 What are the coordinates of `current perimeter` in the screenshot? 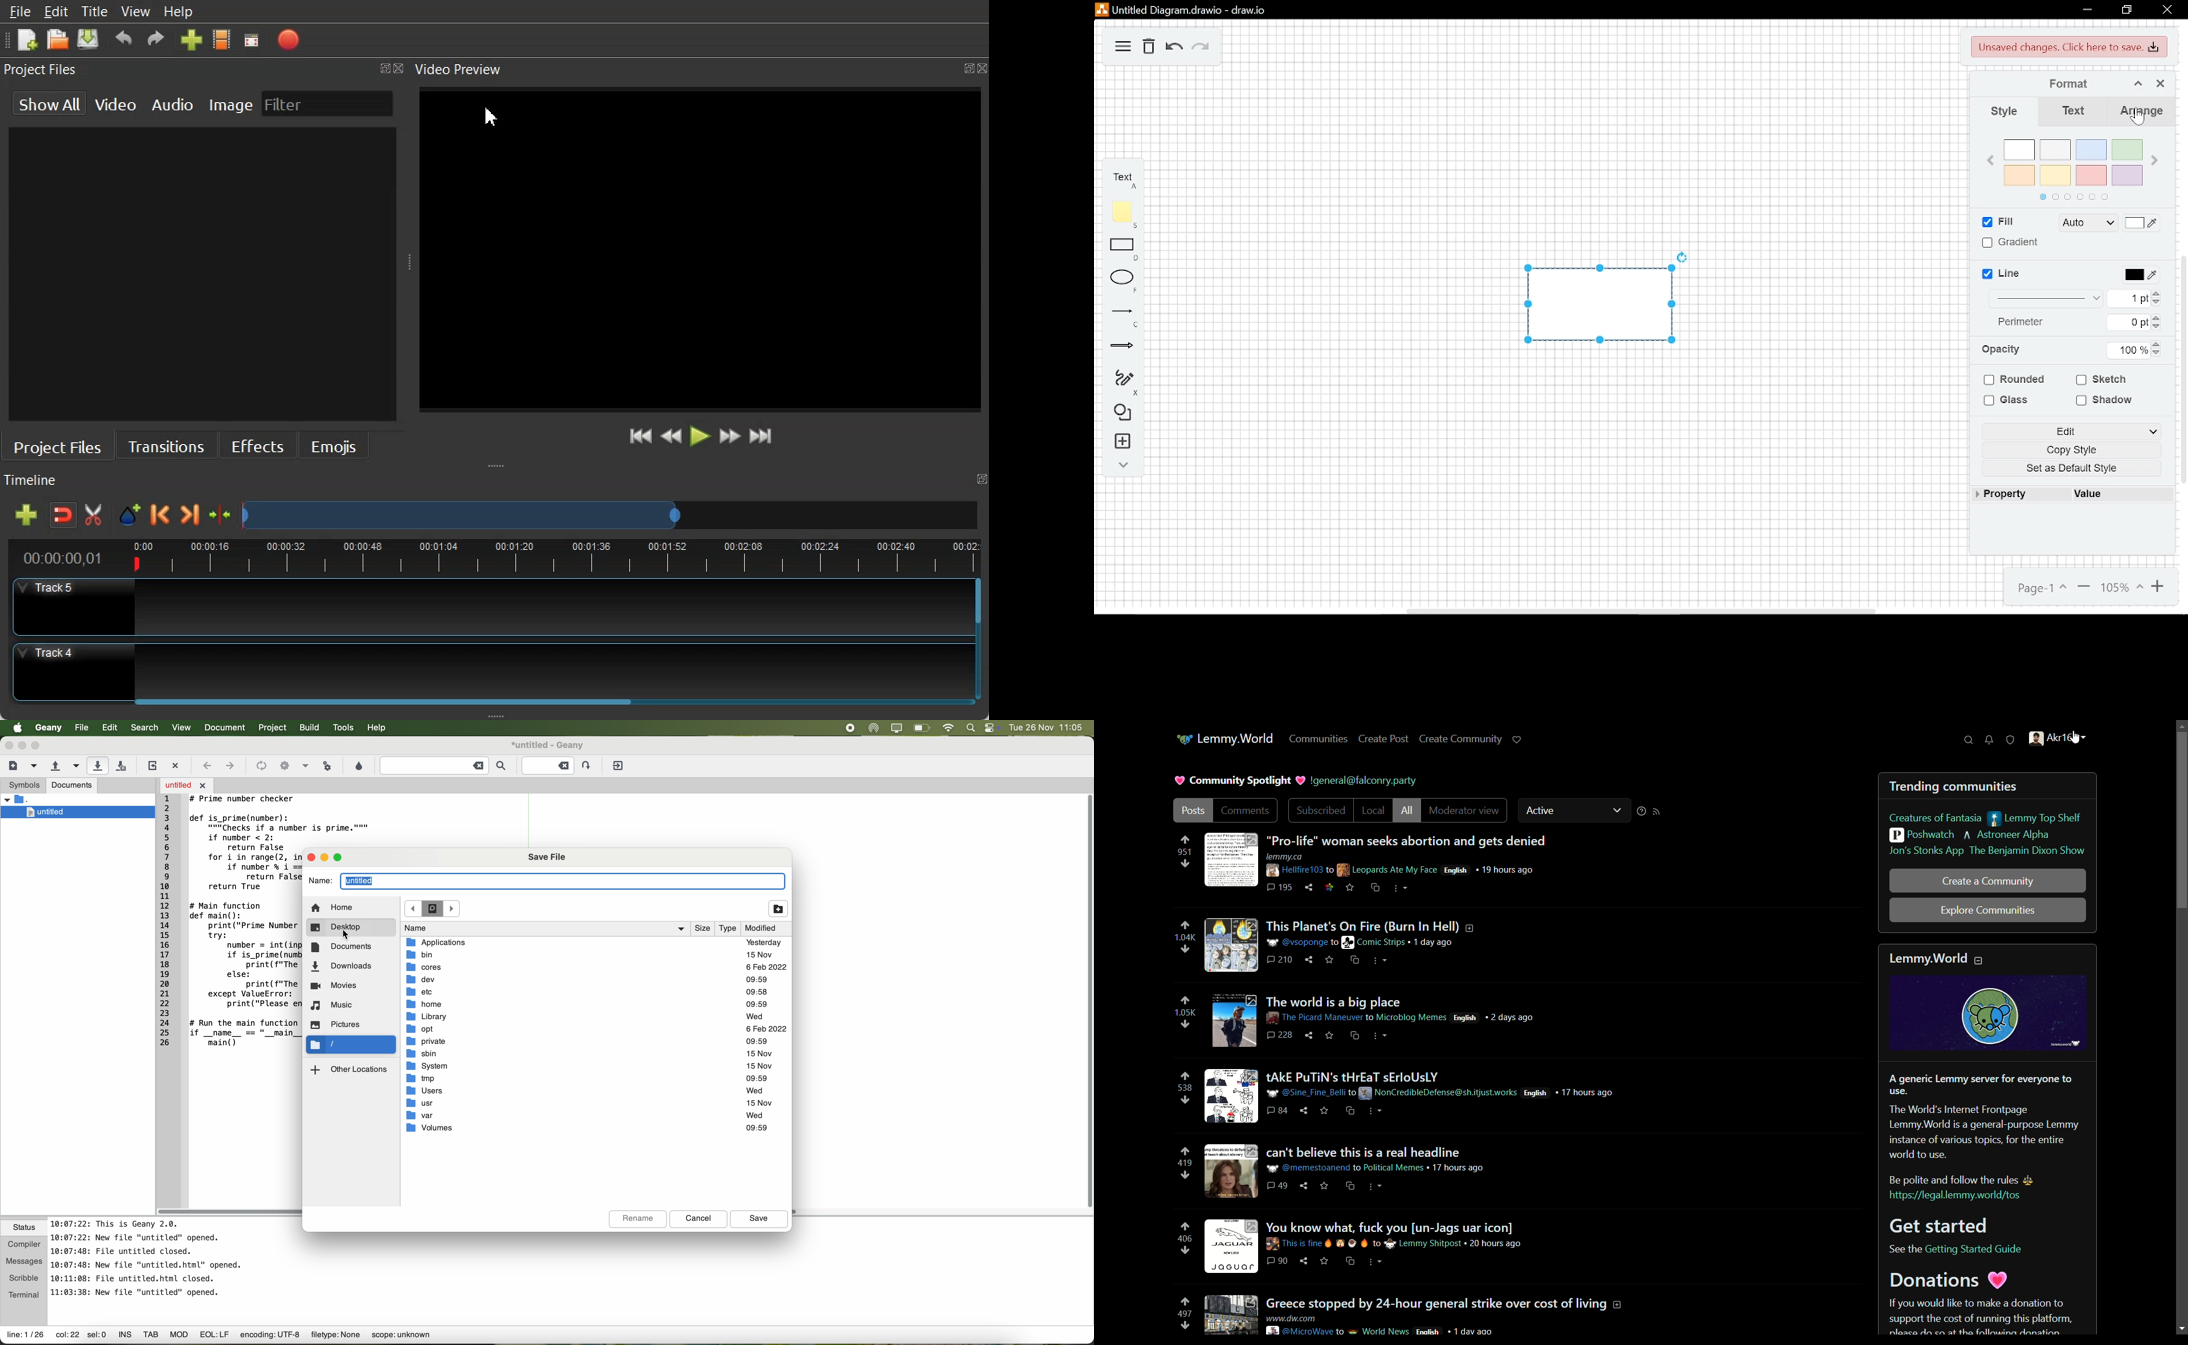 It's located at (2127, 325).